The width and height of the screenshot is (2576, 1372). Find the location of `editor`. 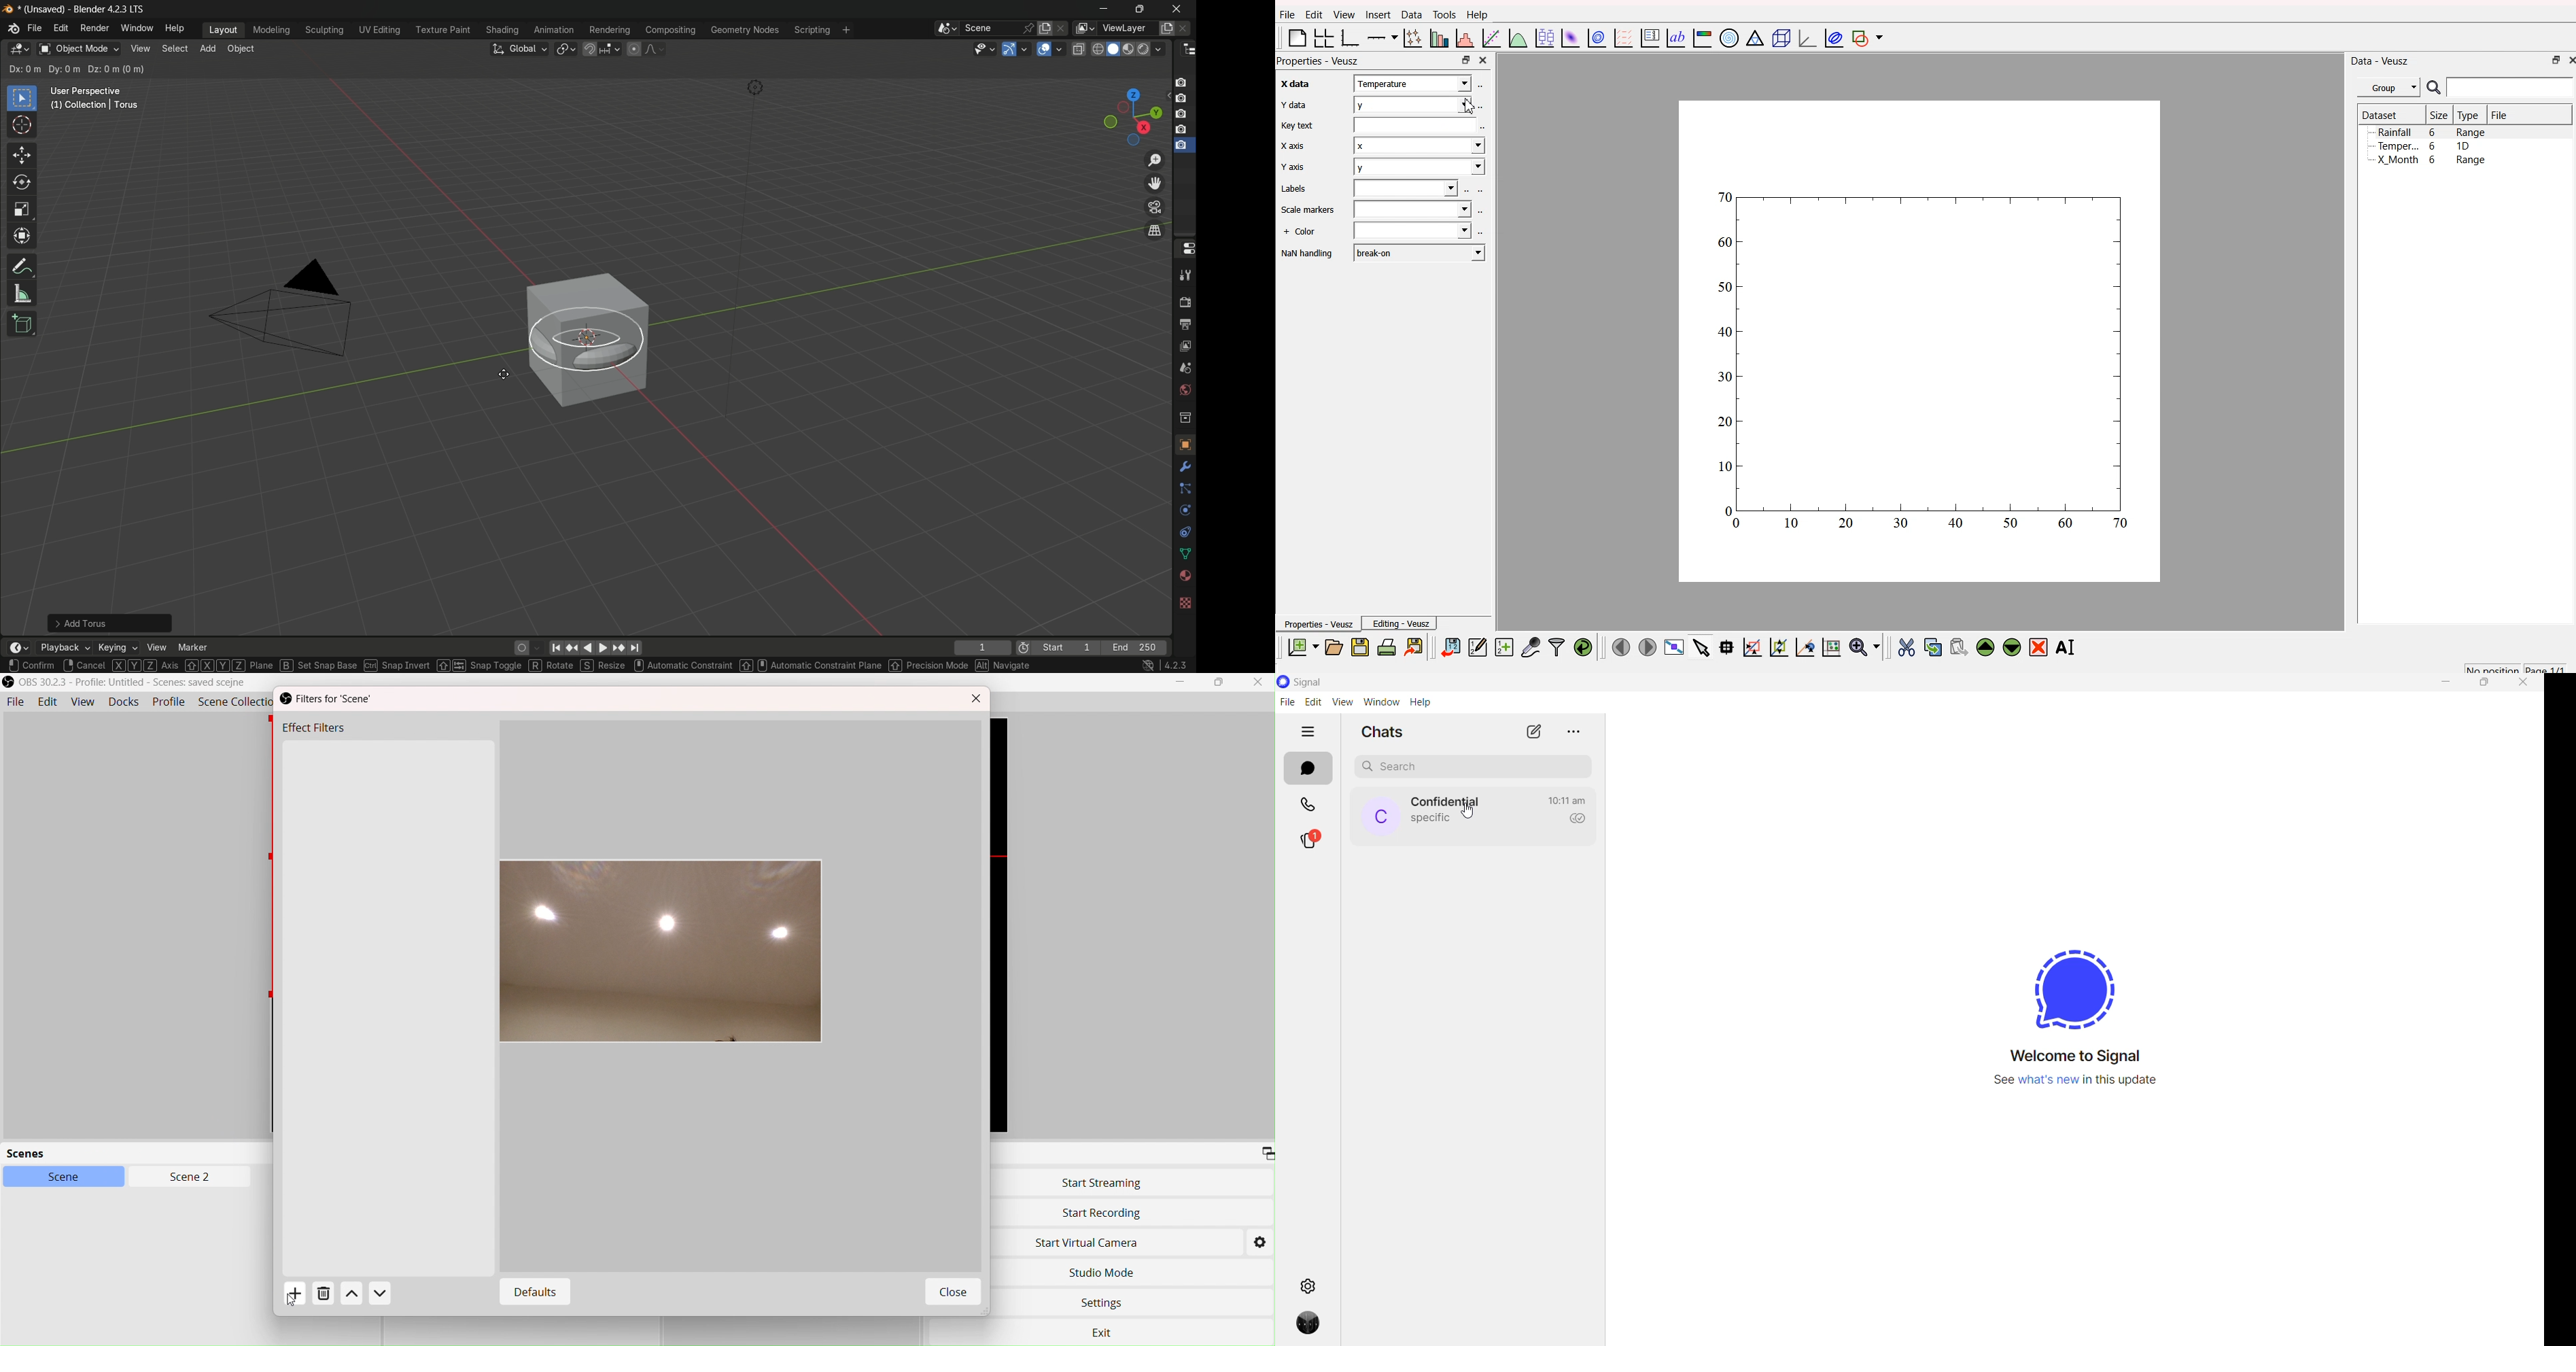

editor is located at coordinates (1478, 645).